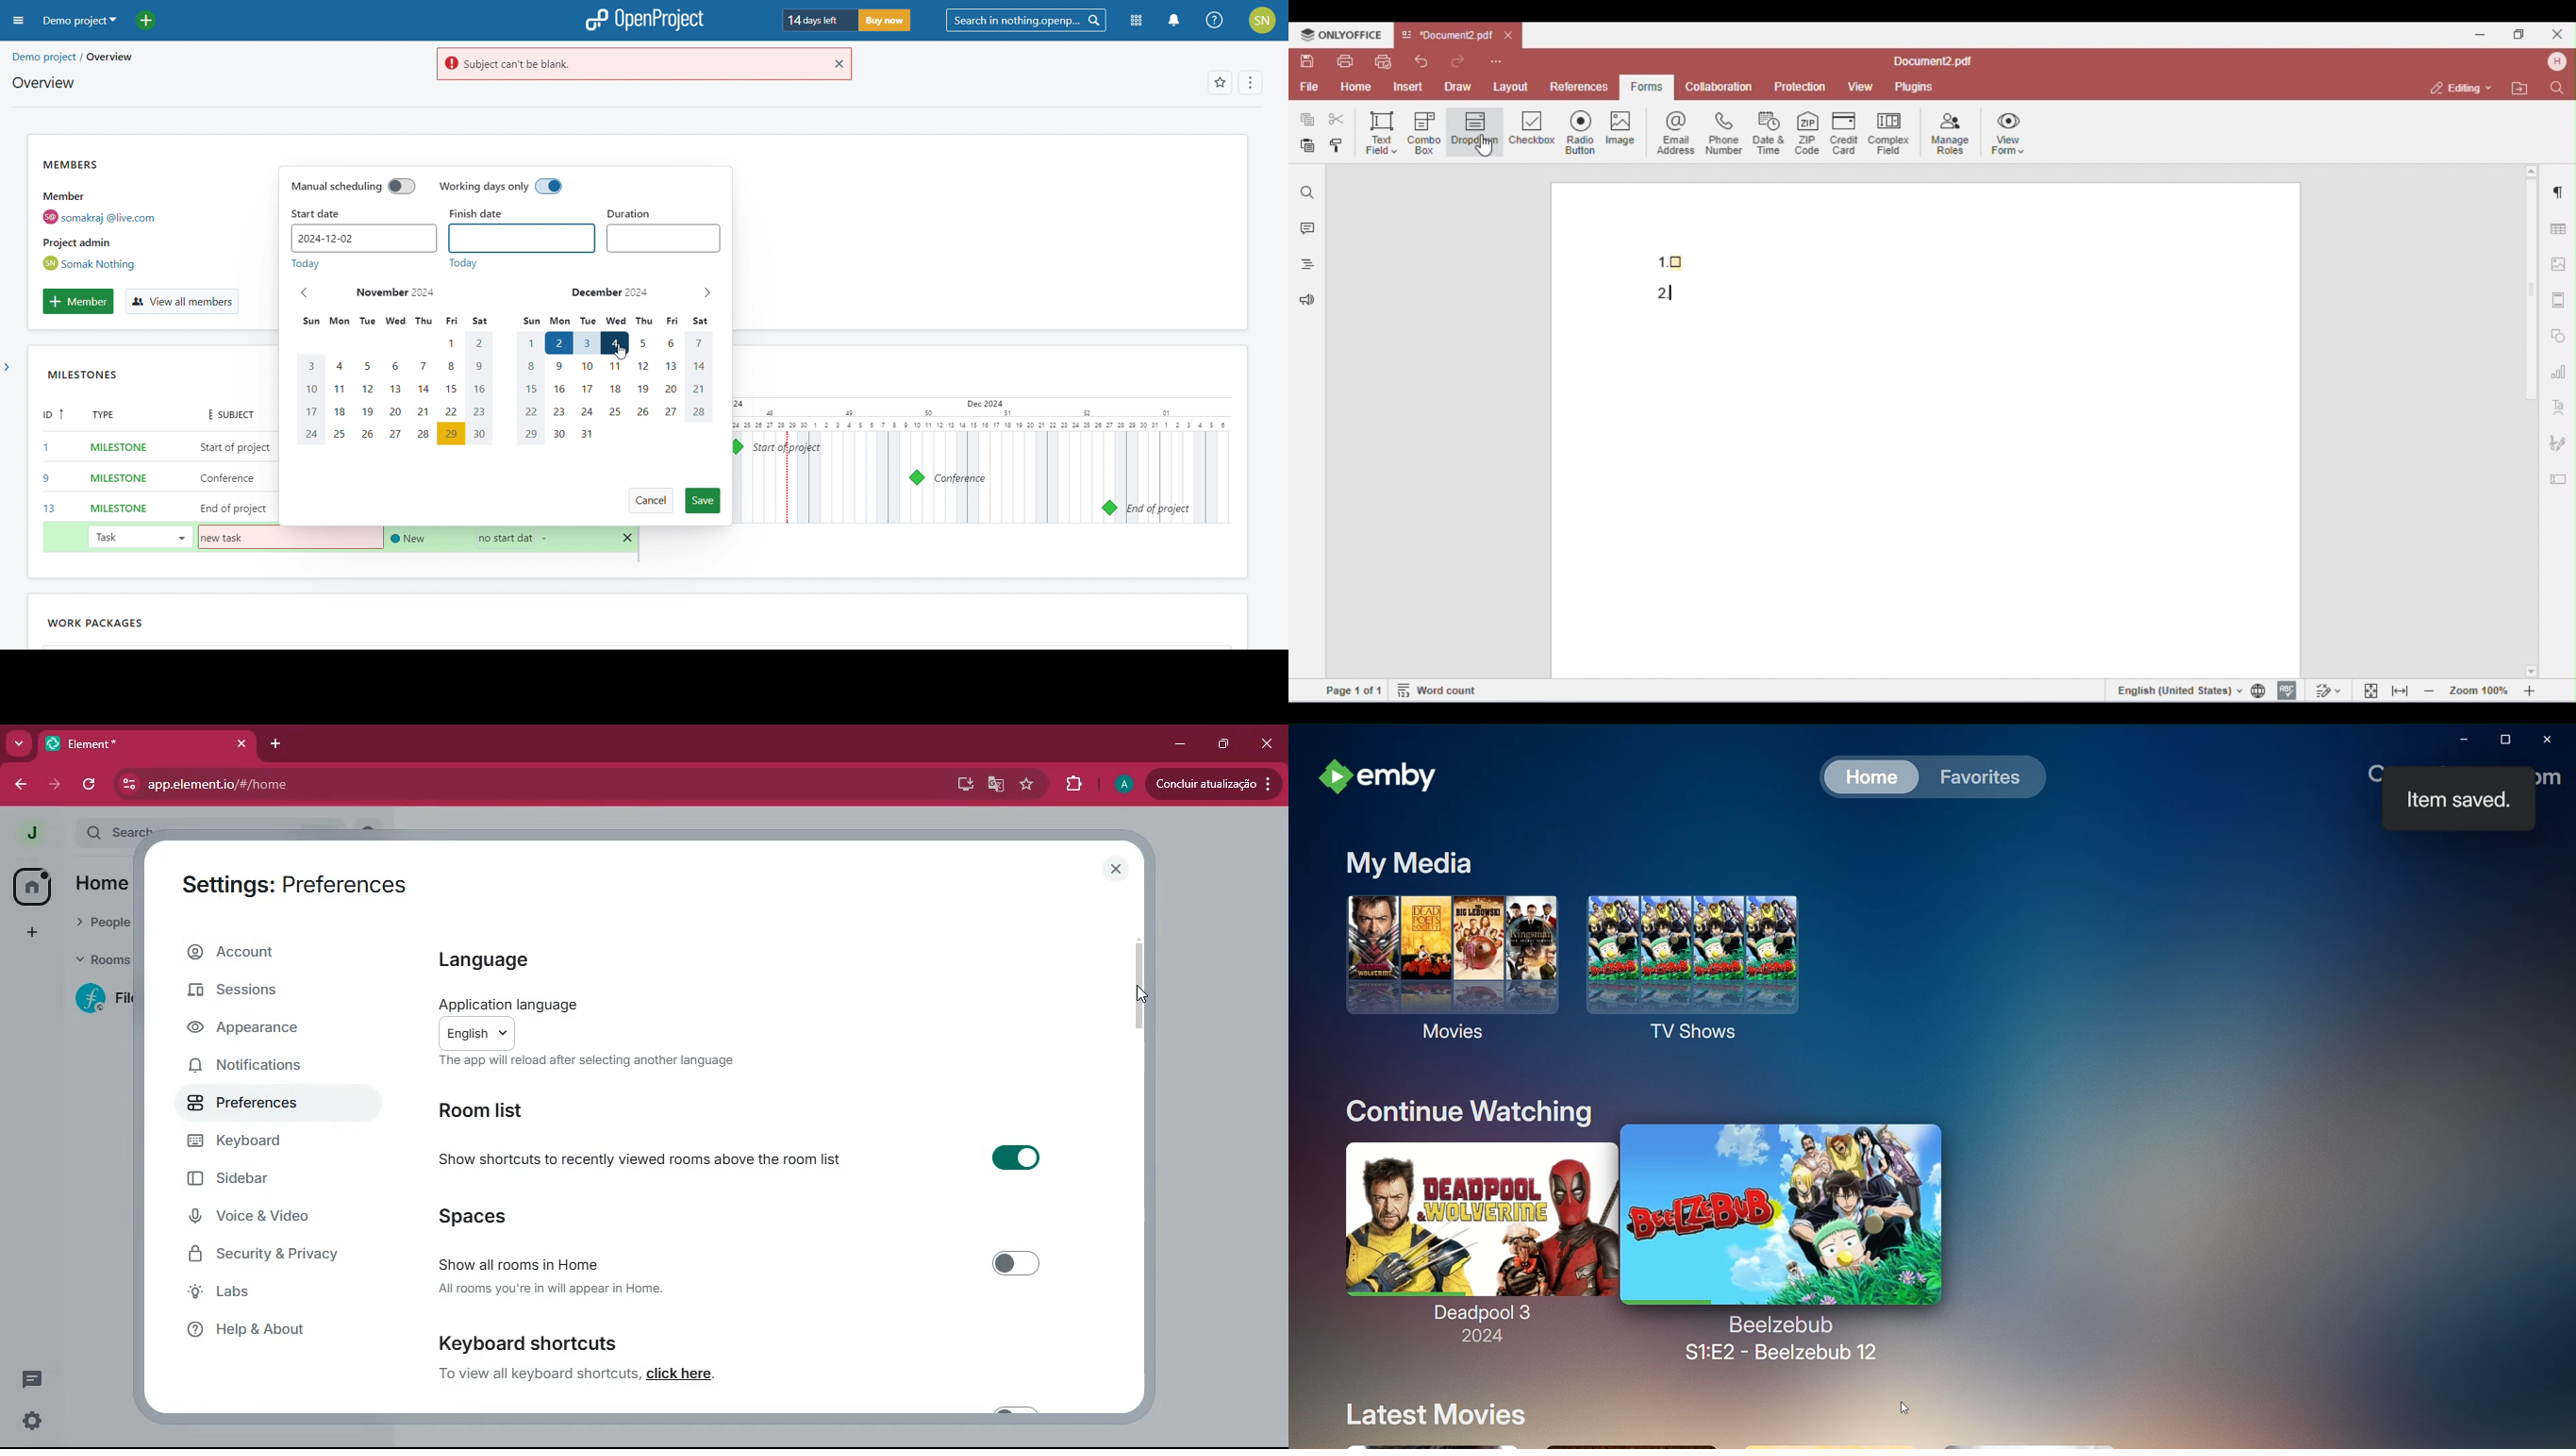 Image resolution: width=2576 pixels, height=1456 pixels. I want to click on start date selected, so click(558, 343).